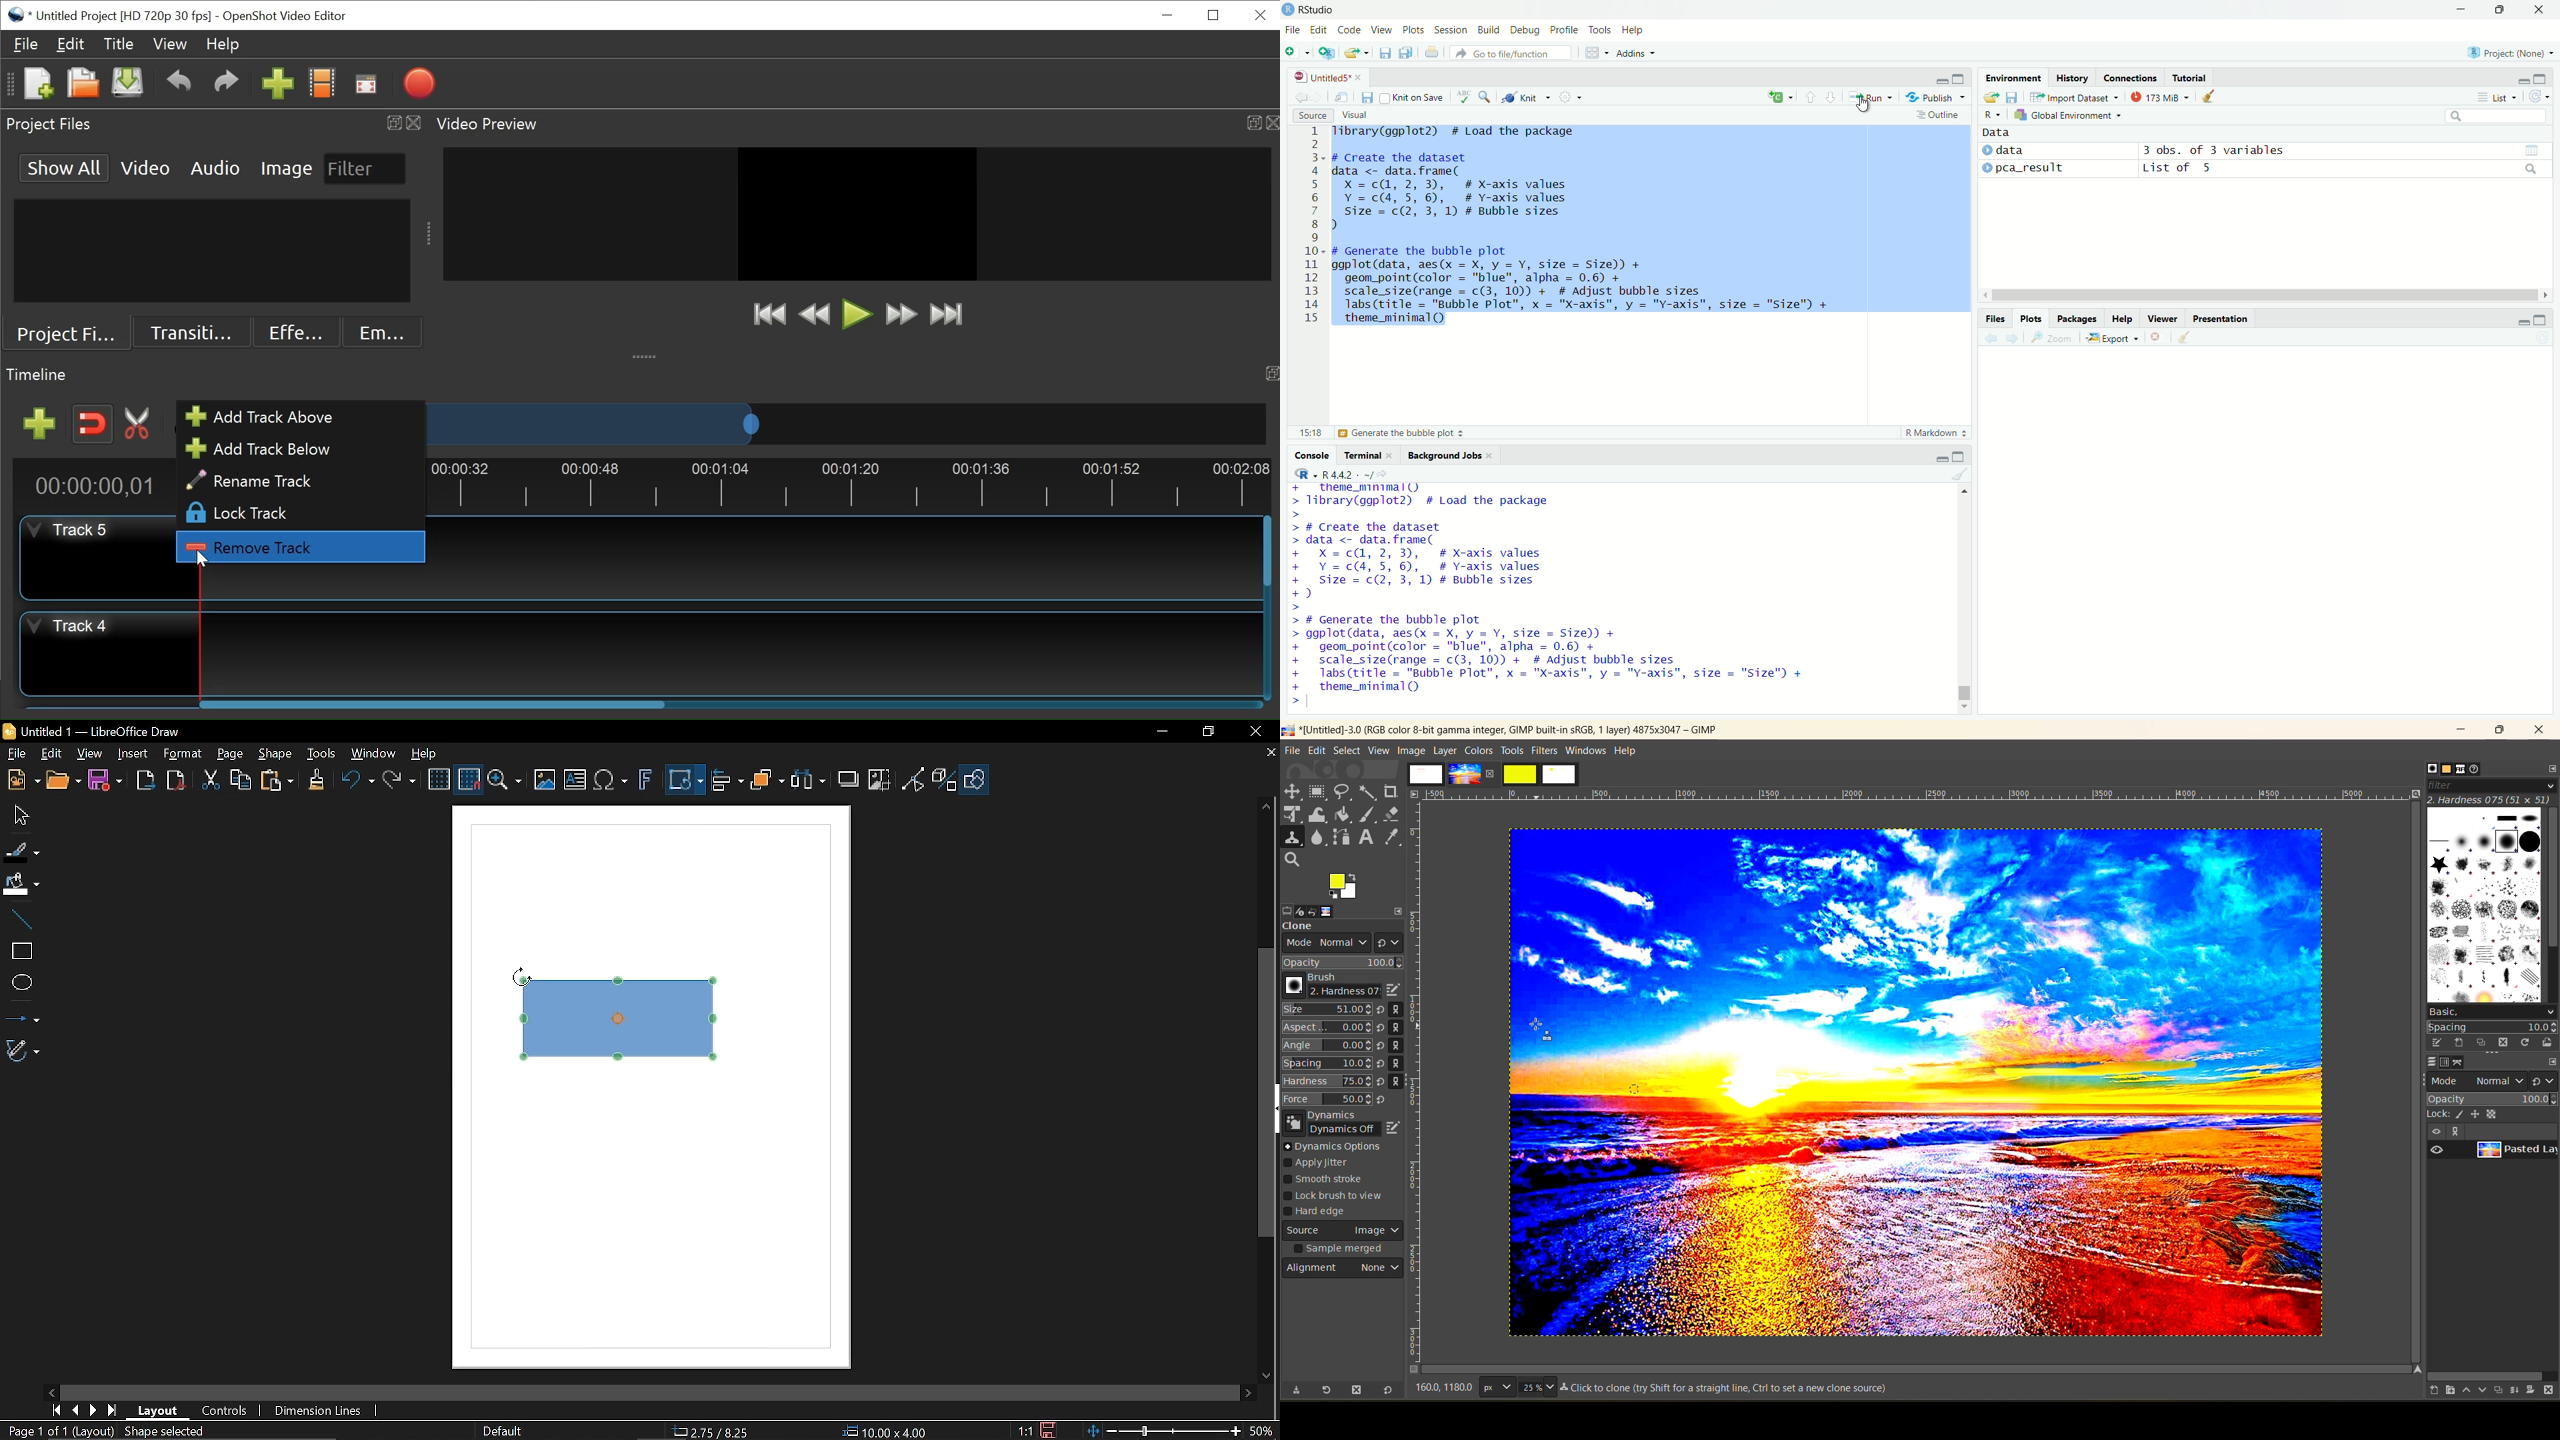  Describe the element at coordinates (1512, 53) in the screenshot. I see `go to file/function` at that location.